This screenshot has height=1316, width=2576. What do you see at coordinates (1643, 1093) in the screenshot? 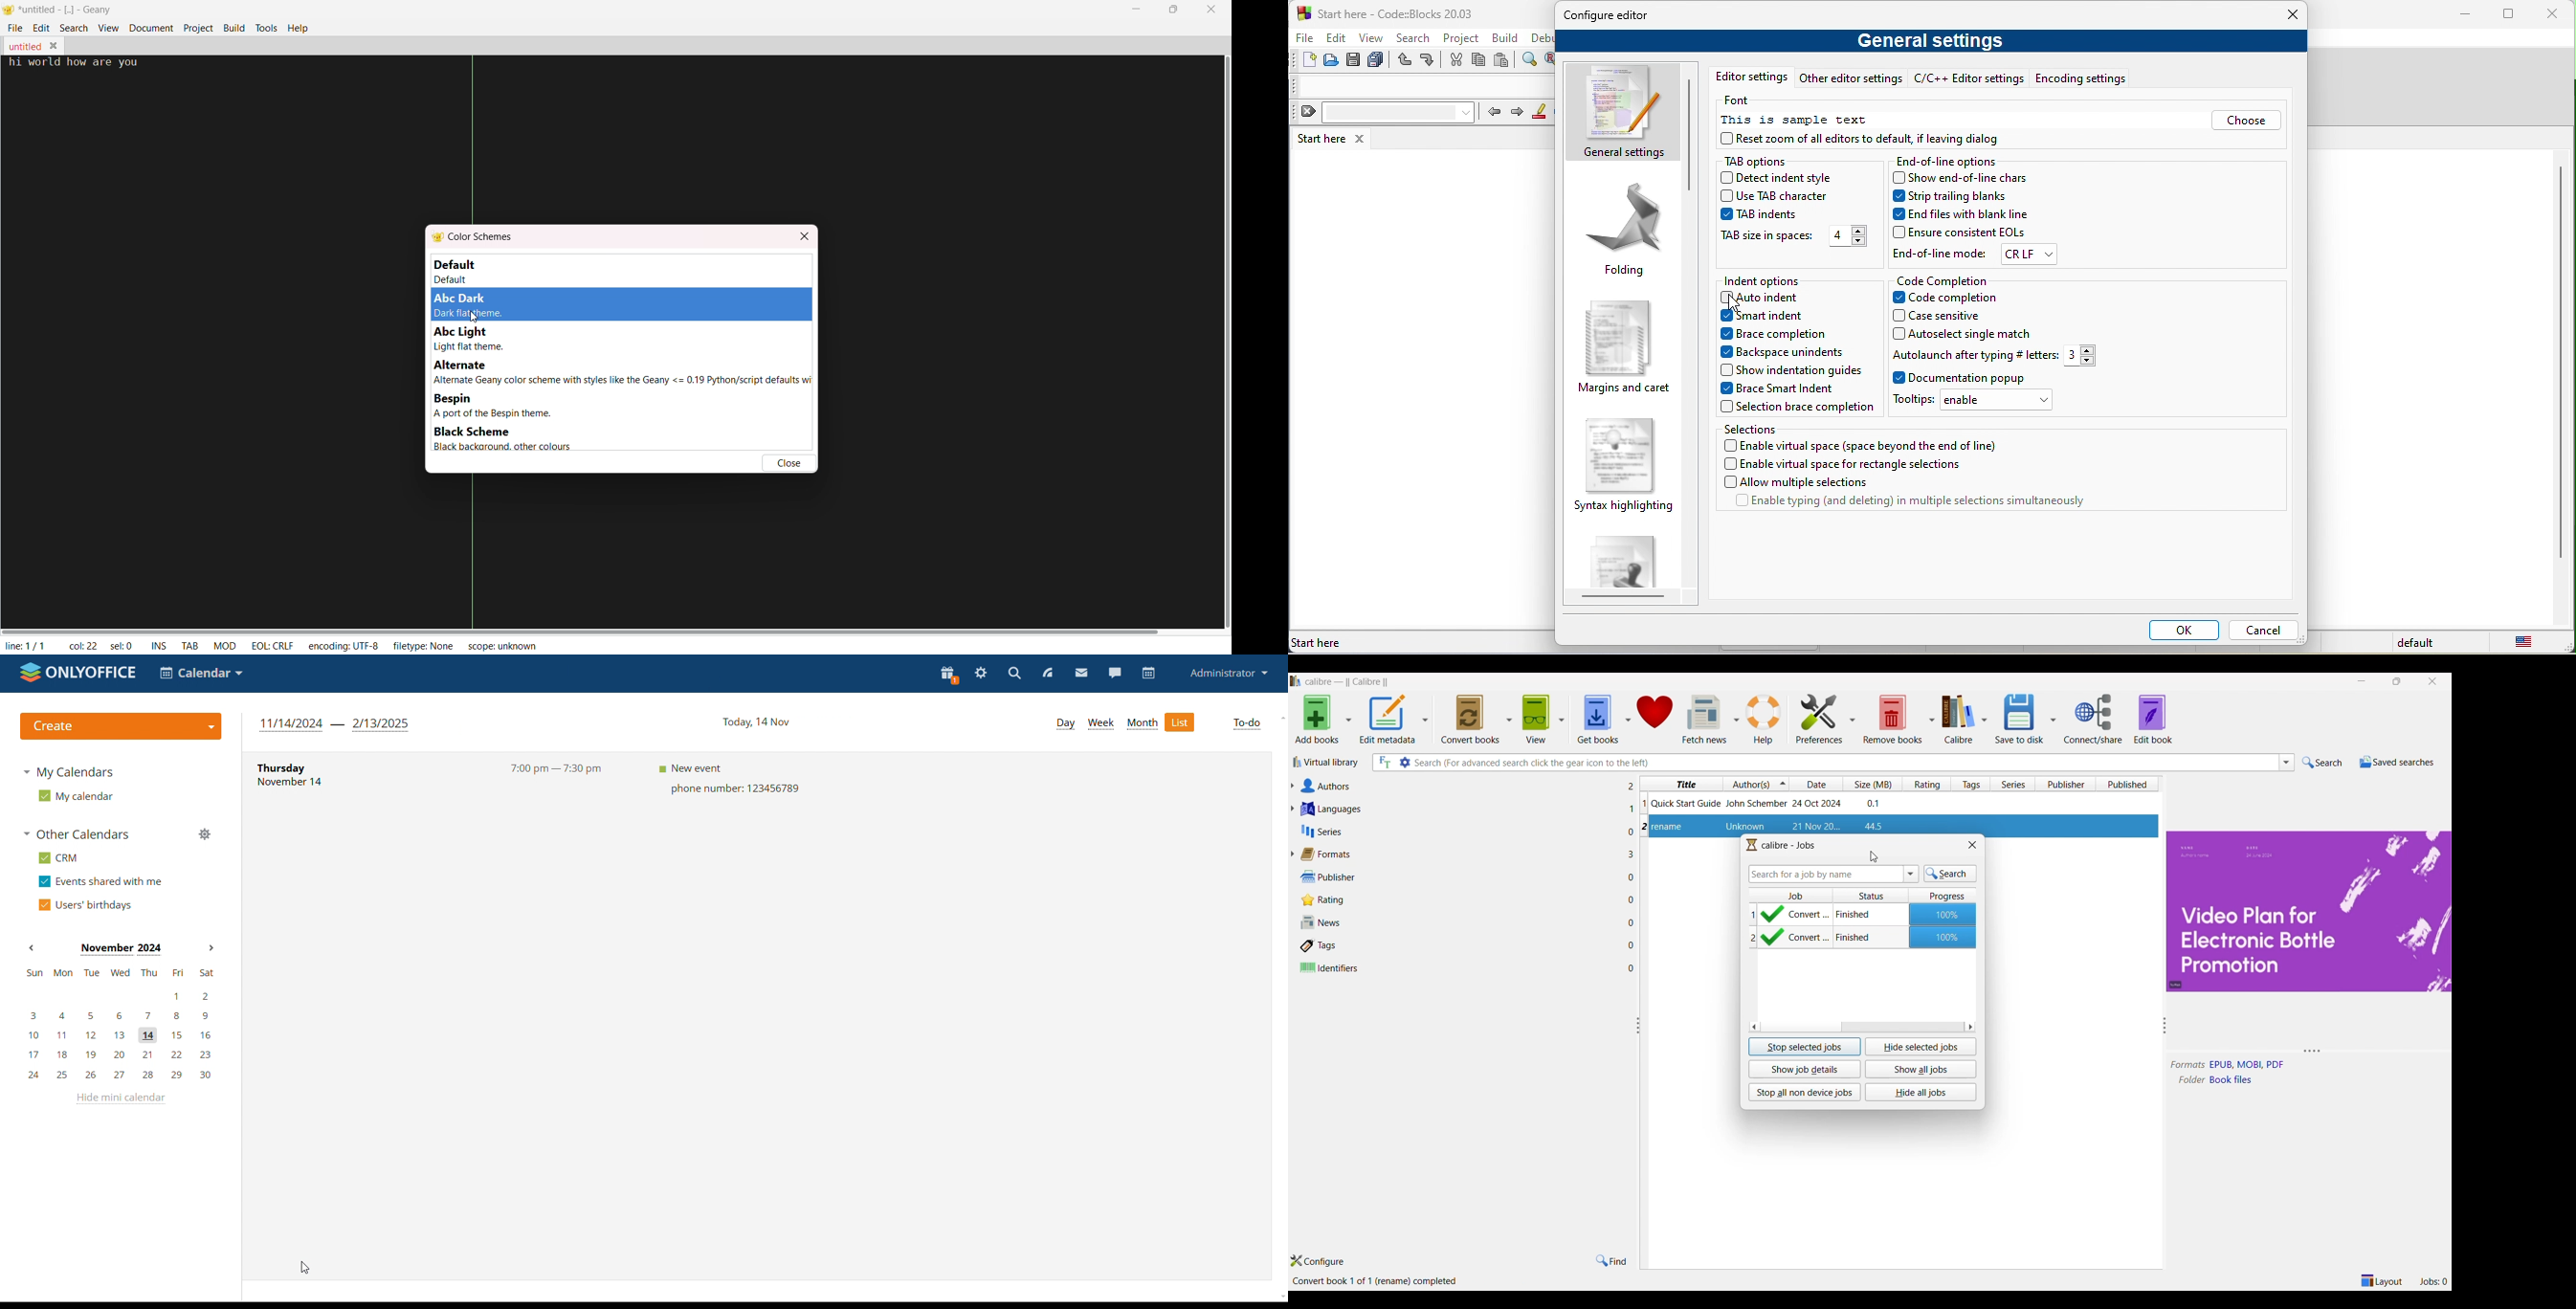
I see `Change width of columns attached` at bounding box center [1643, 1093].